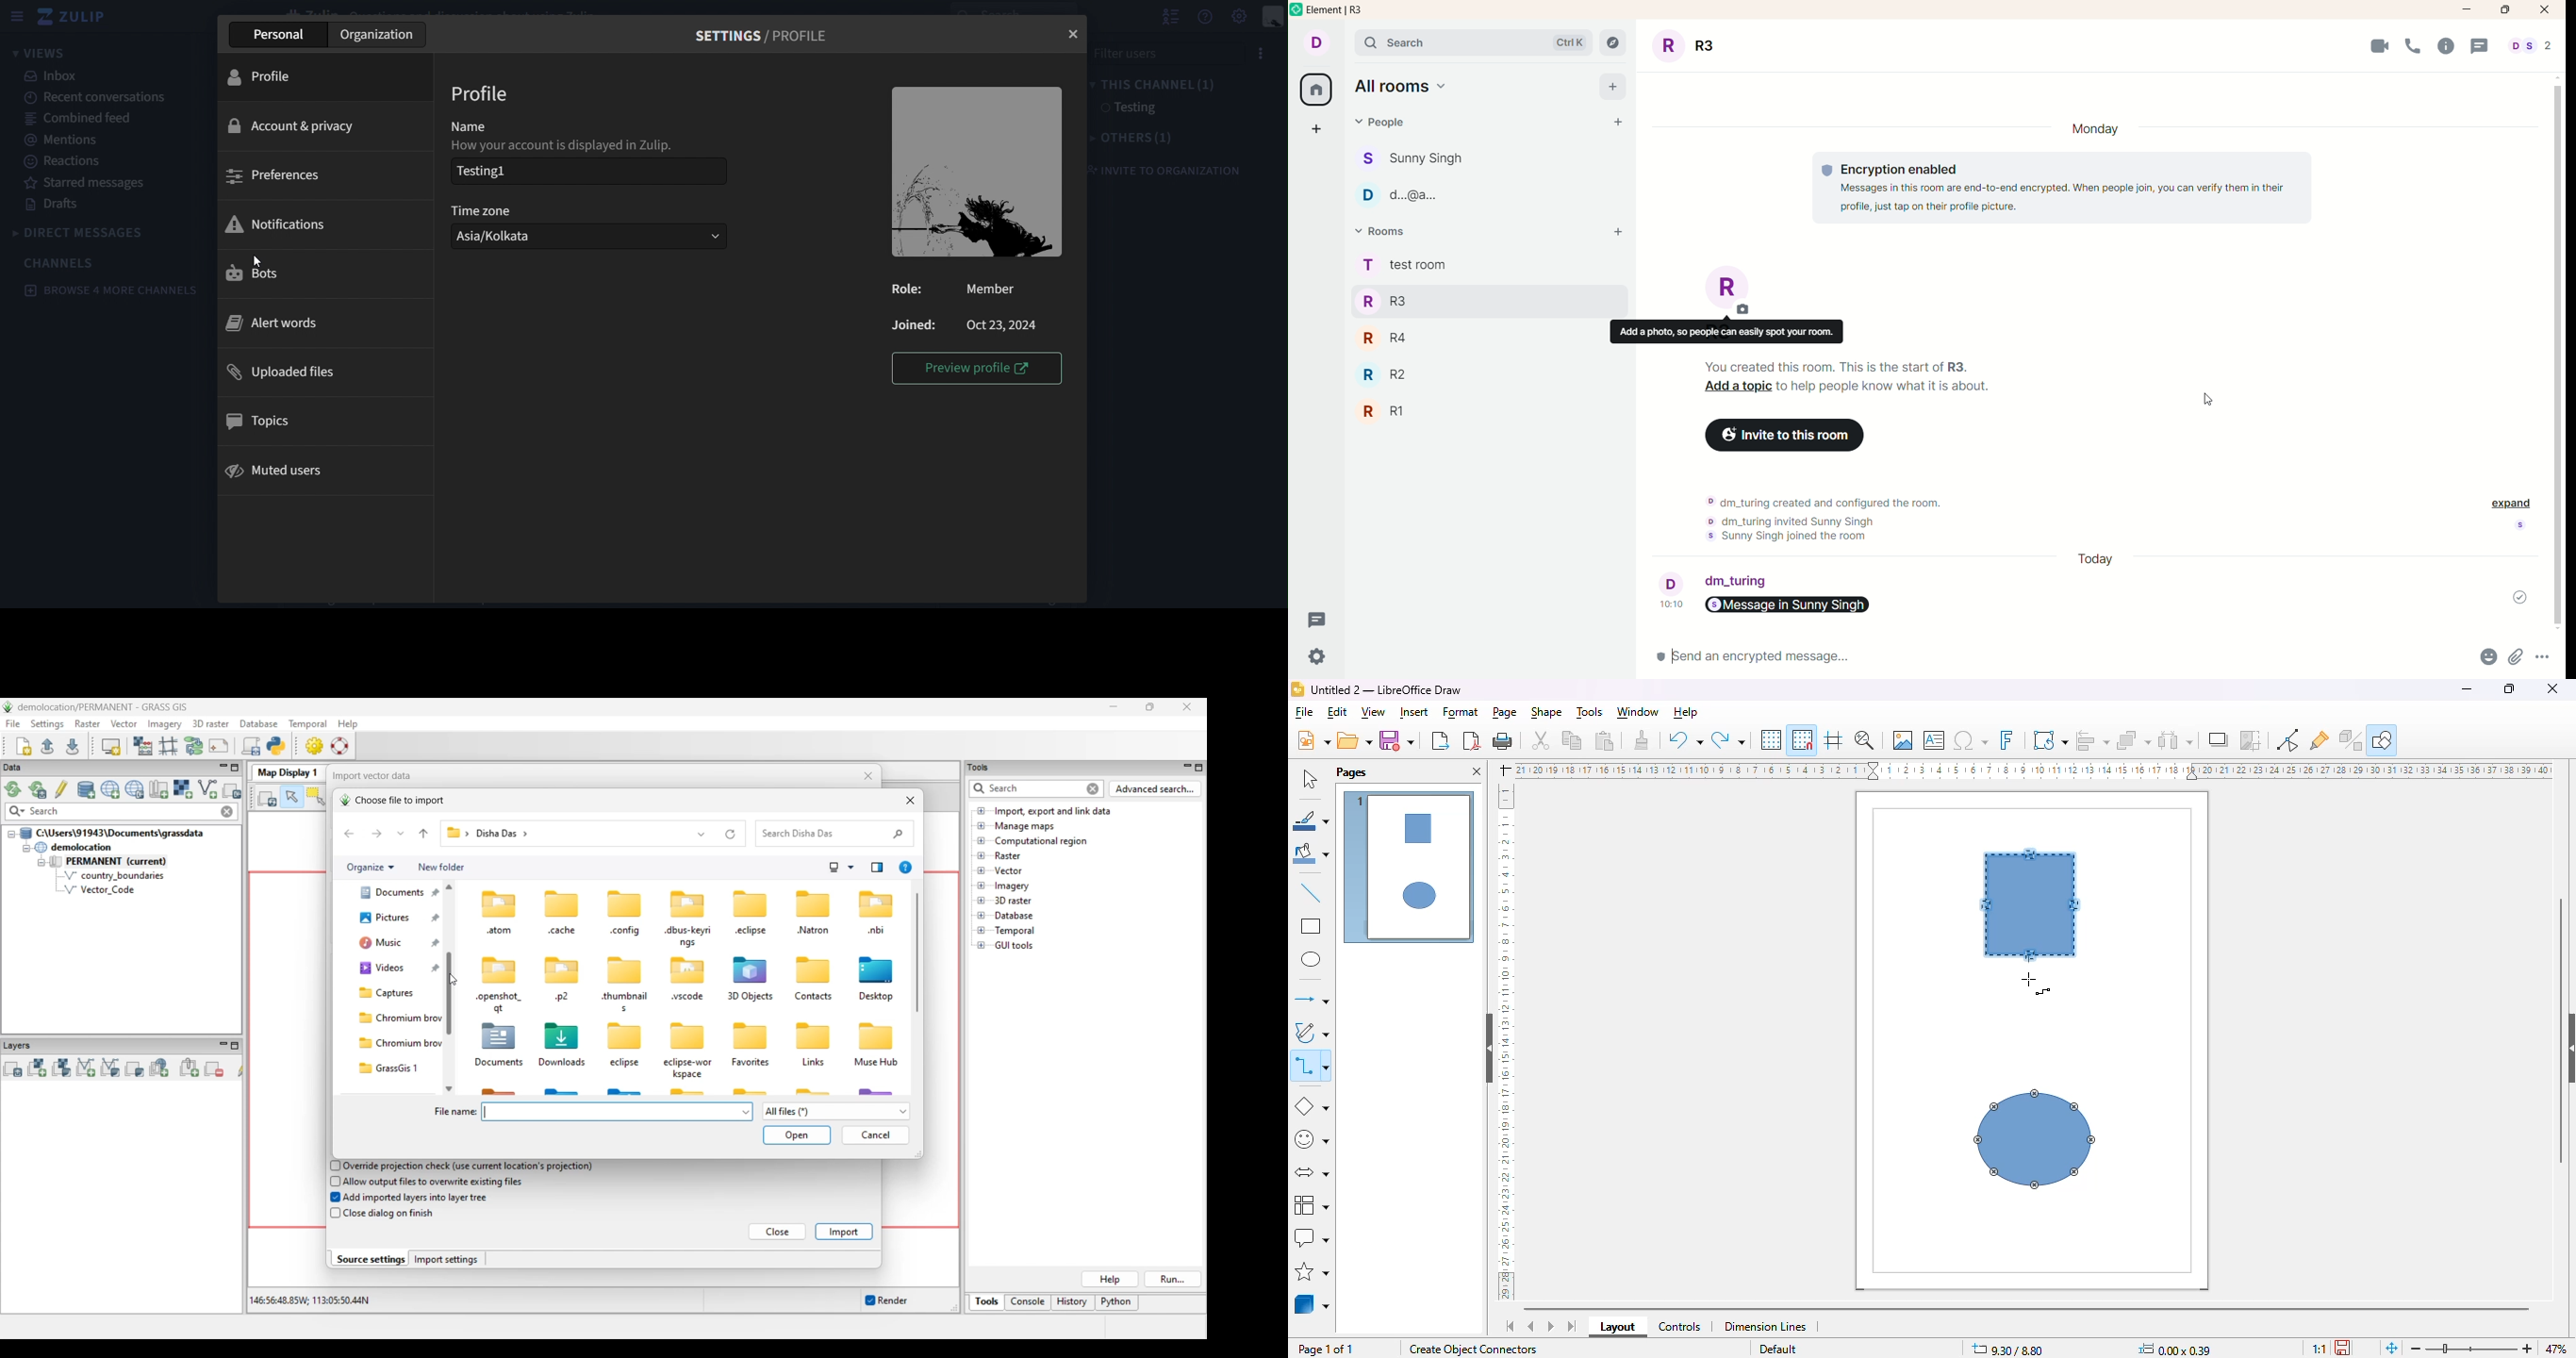  I want to click on browse 4 more channels, so click(111, 291).